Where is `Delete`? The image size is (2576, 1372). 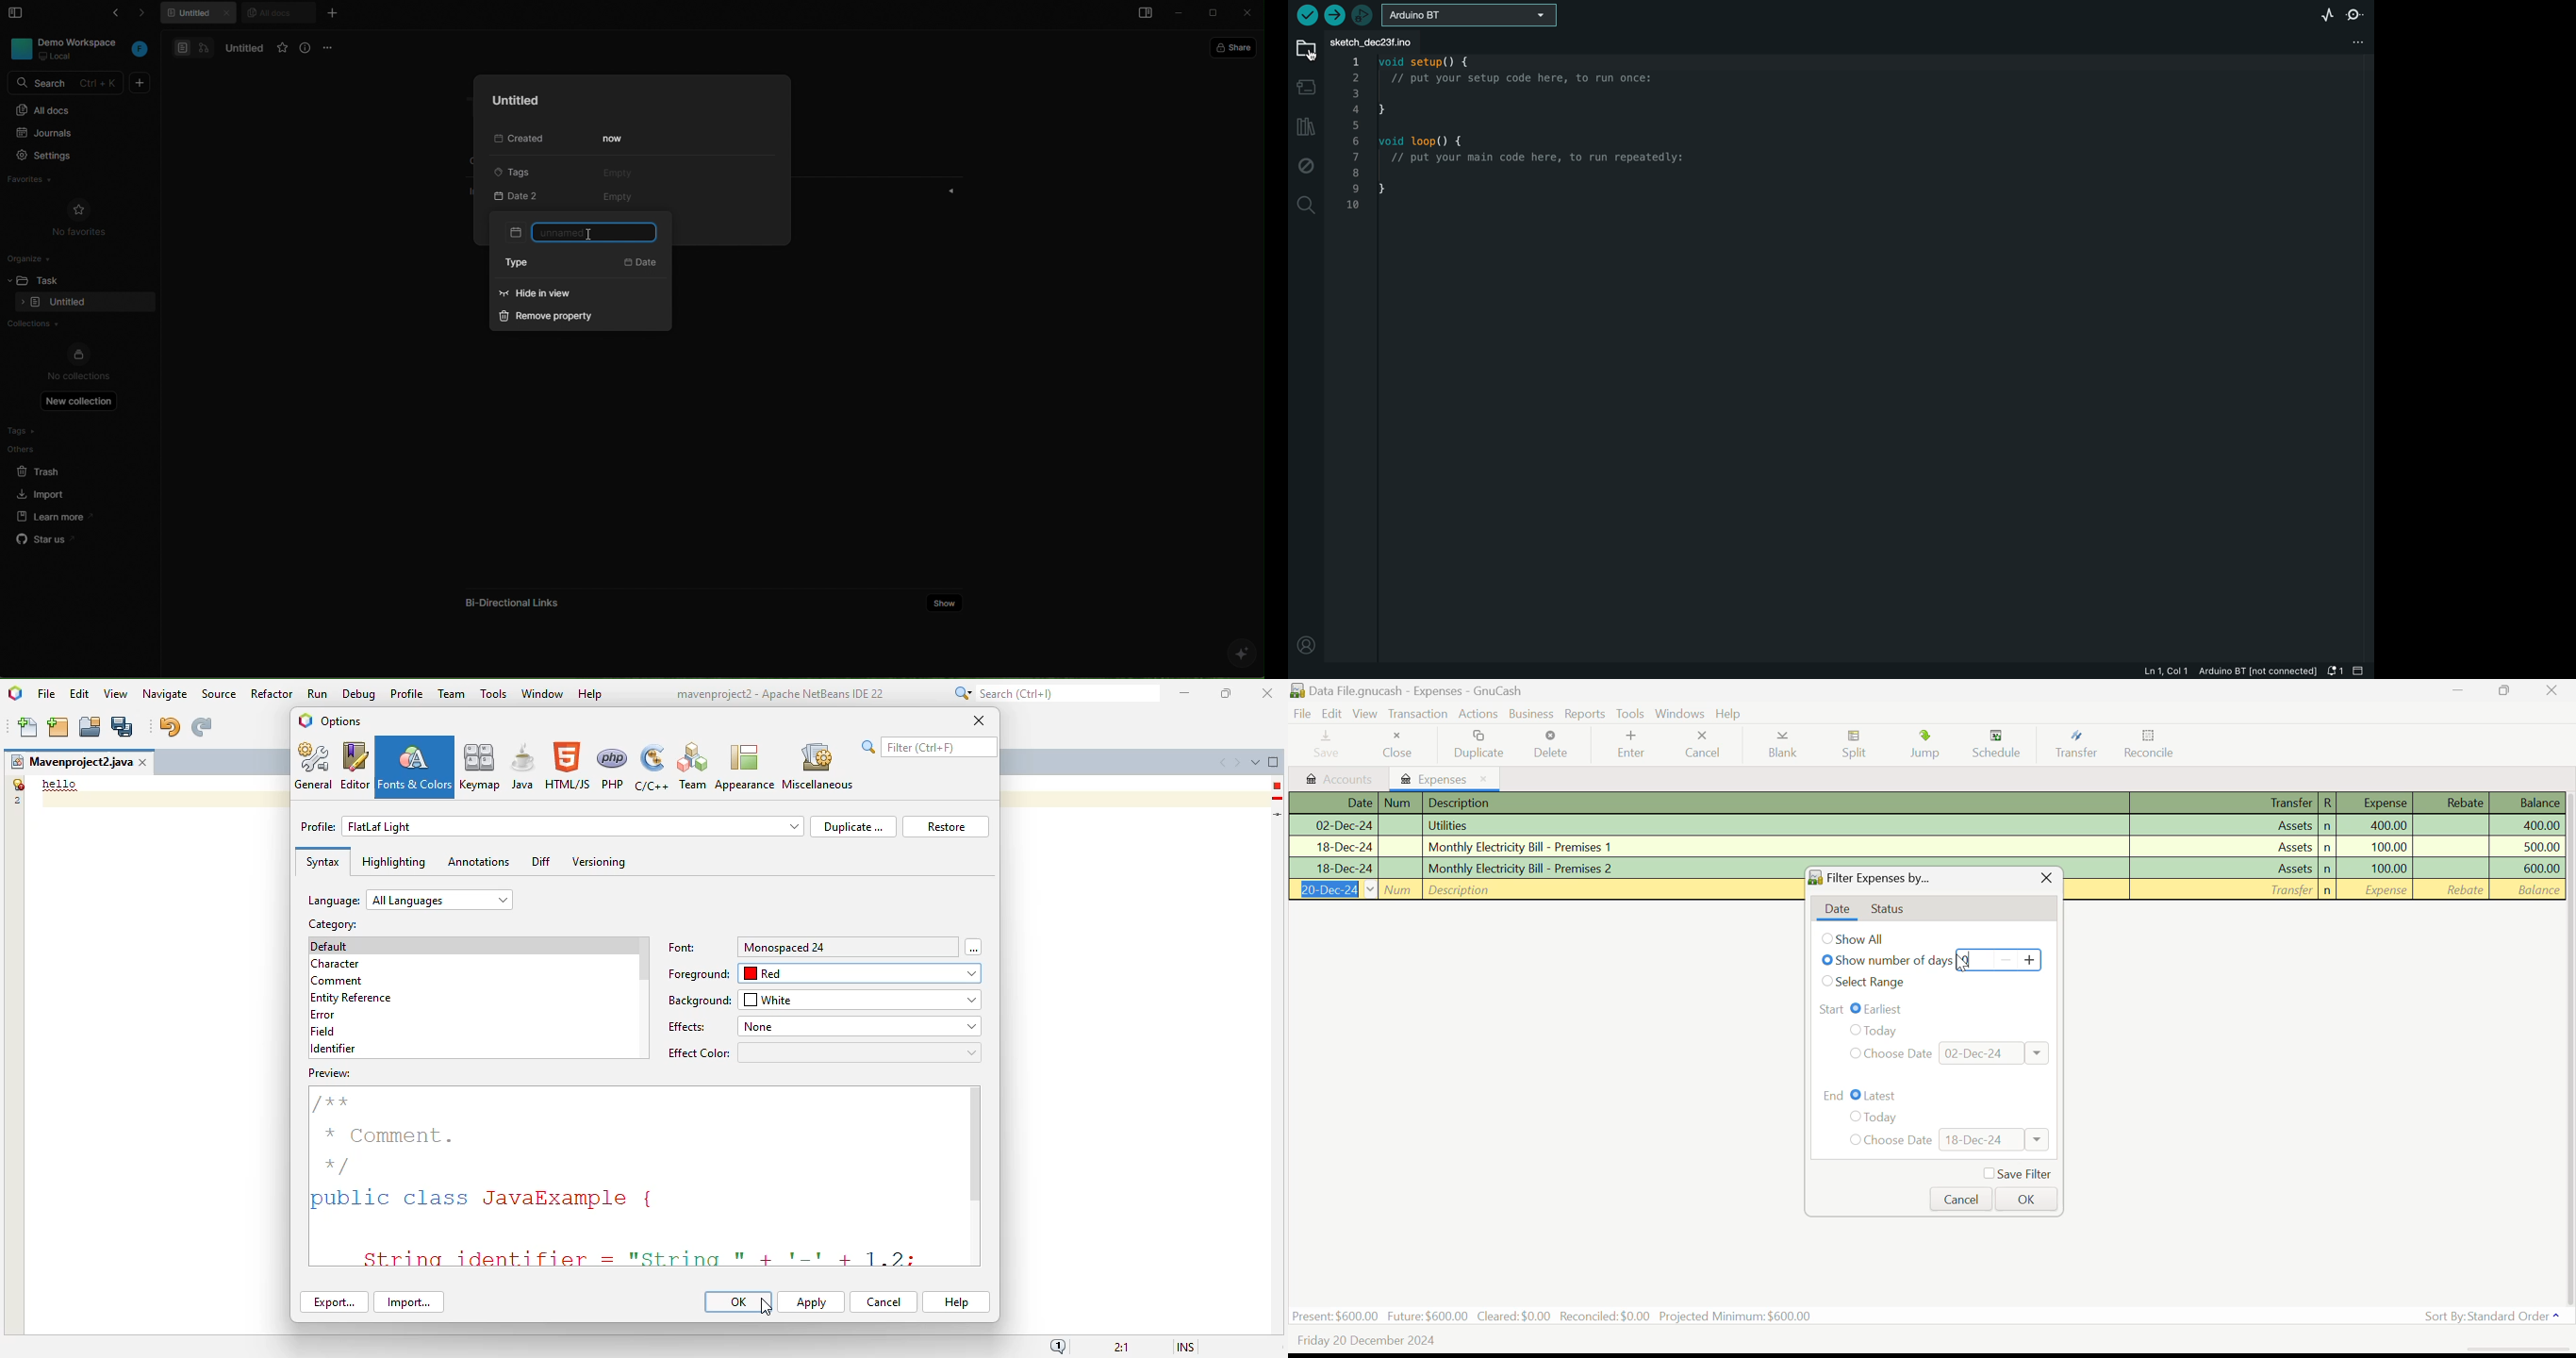 Delete is located at coordinates (1556, 743).